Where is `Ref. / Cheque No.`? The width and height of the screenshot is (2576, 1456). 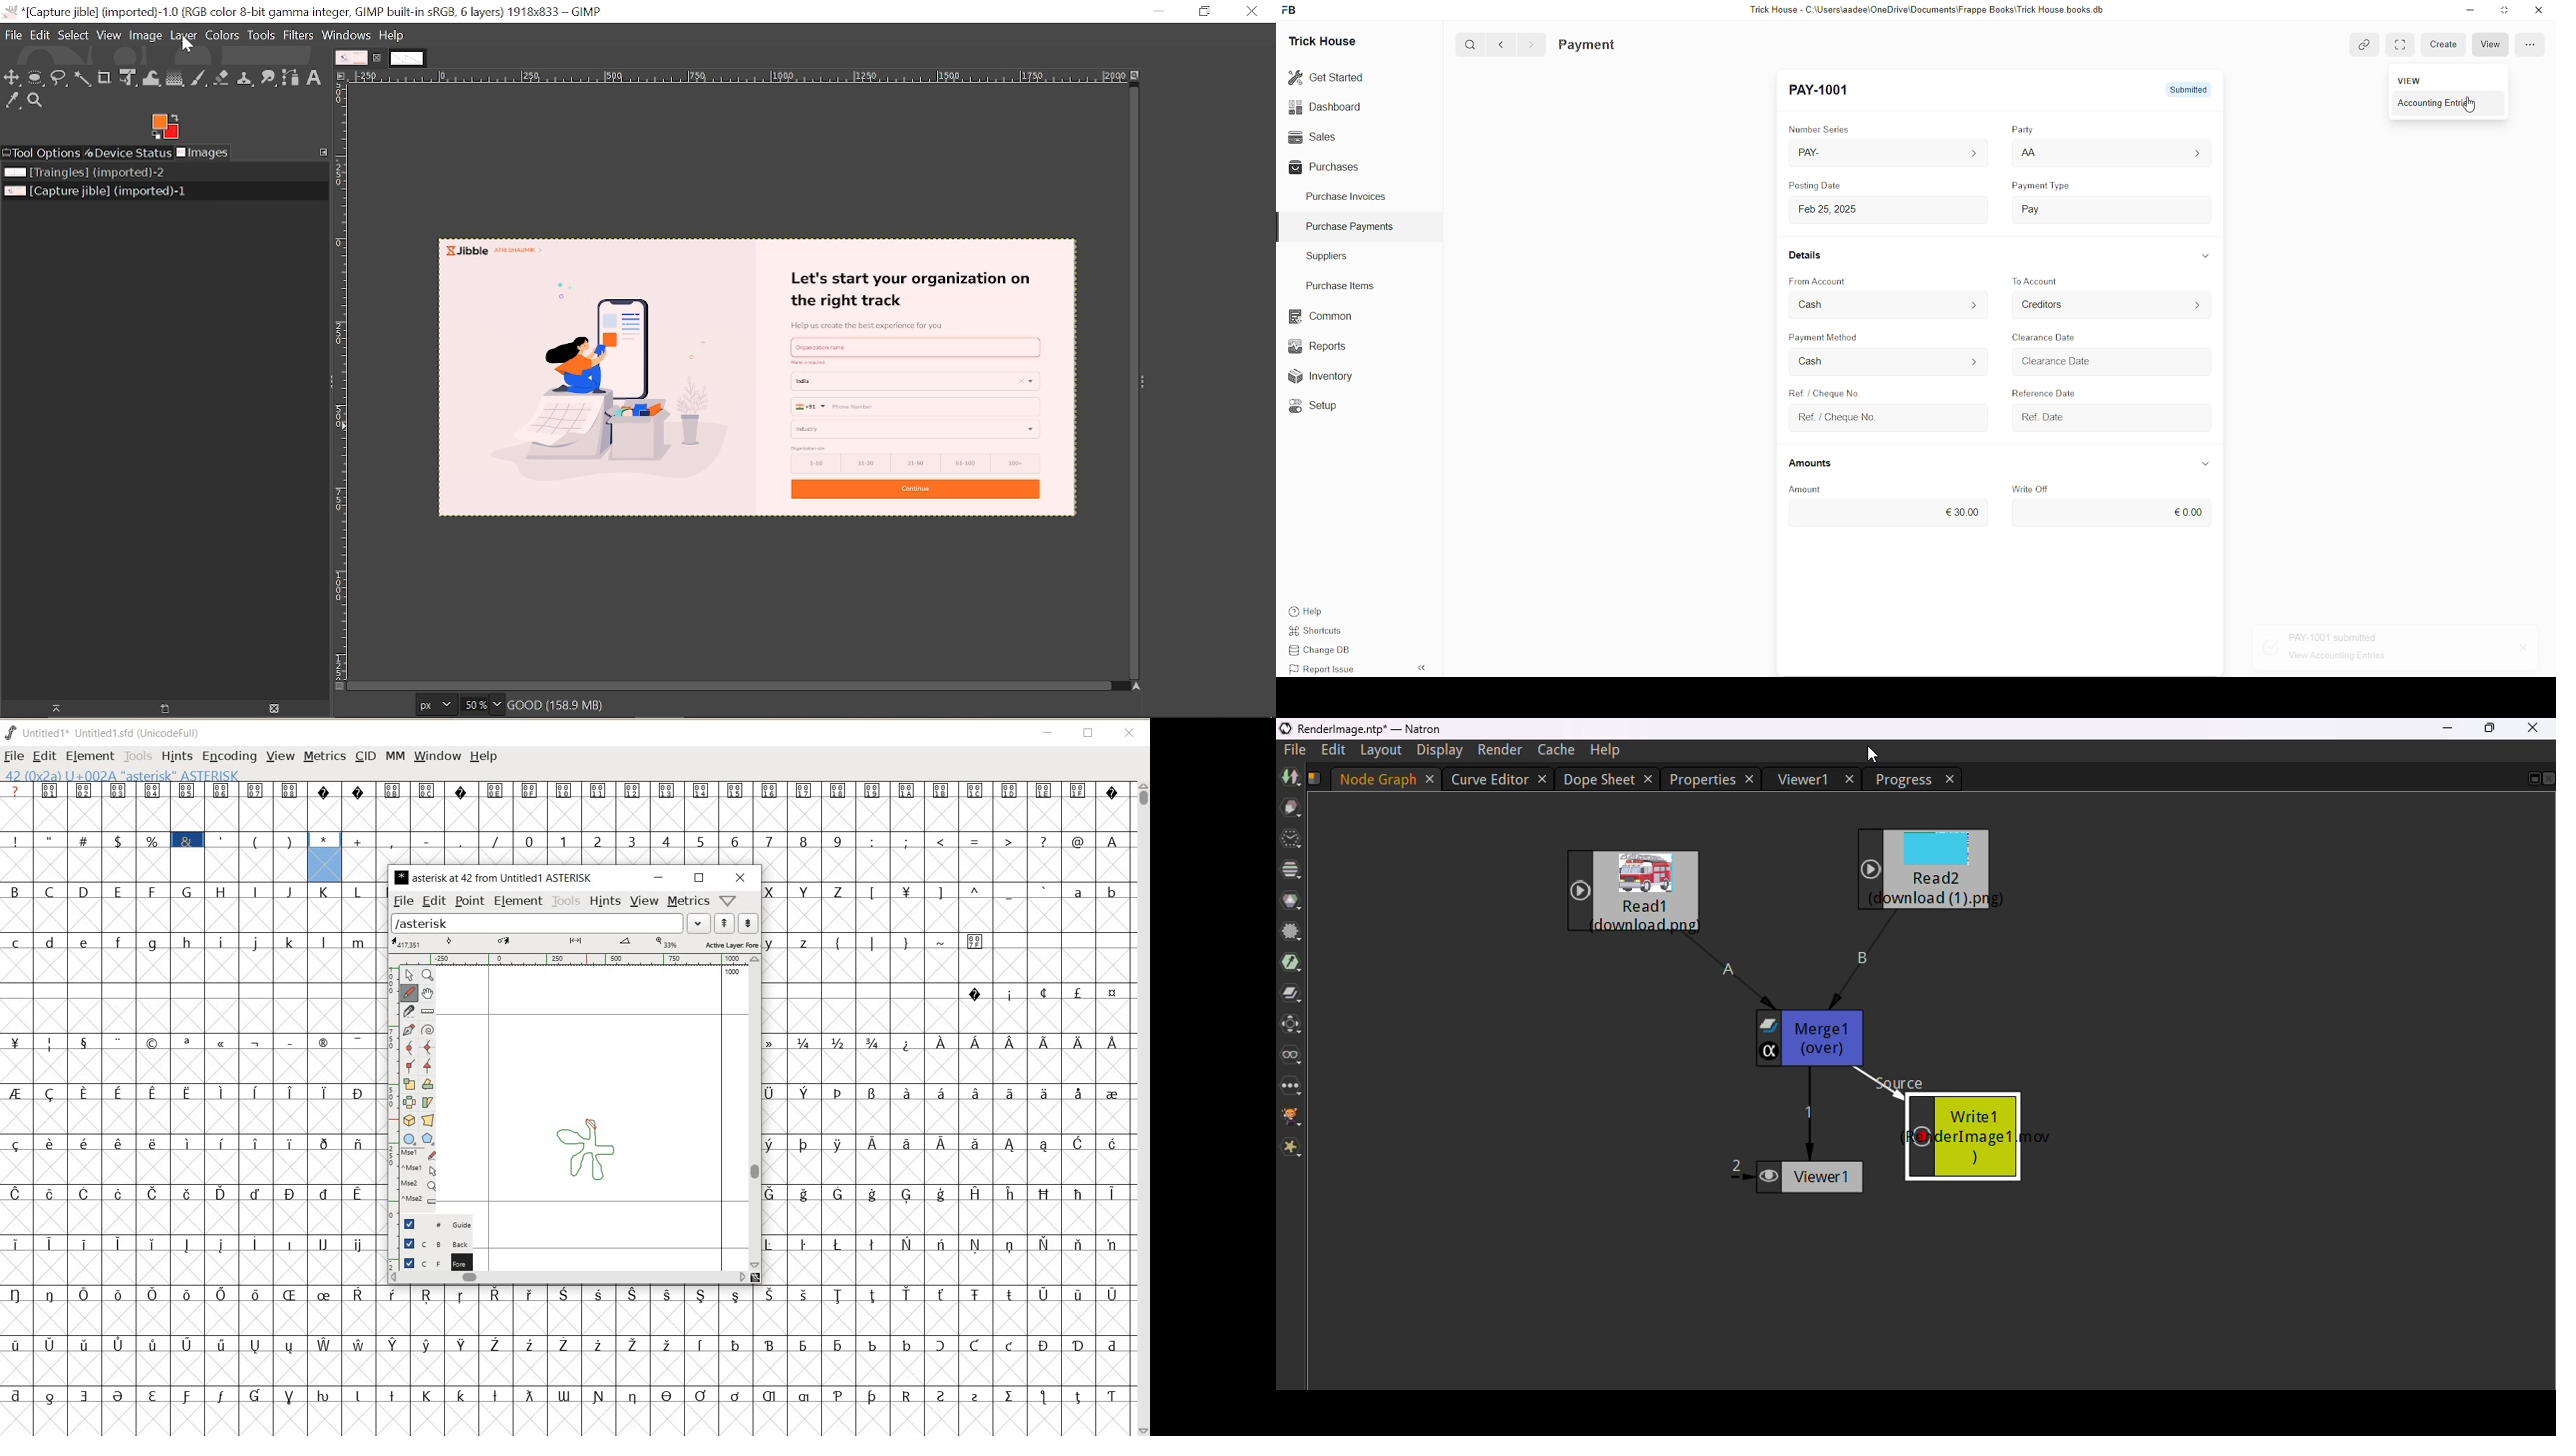
Ref. / Cheque No. is located at coordinates (1821, 391).